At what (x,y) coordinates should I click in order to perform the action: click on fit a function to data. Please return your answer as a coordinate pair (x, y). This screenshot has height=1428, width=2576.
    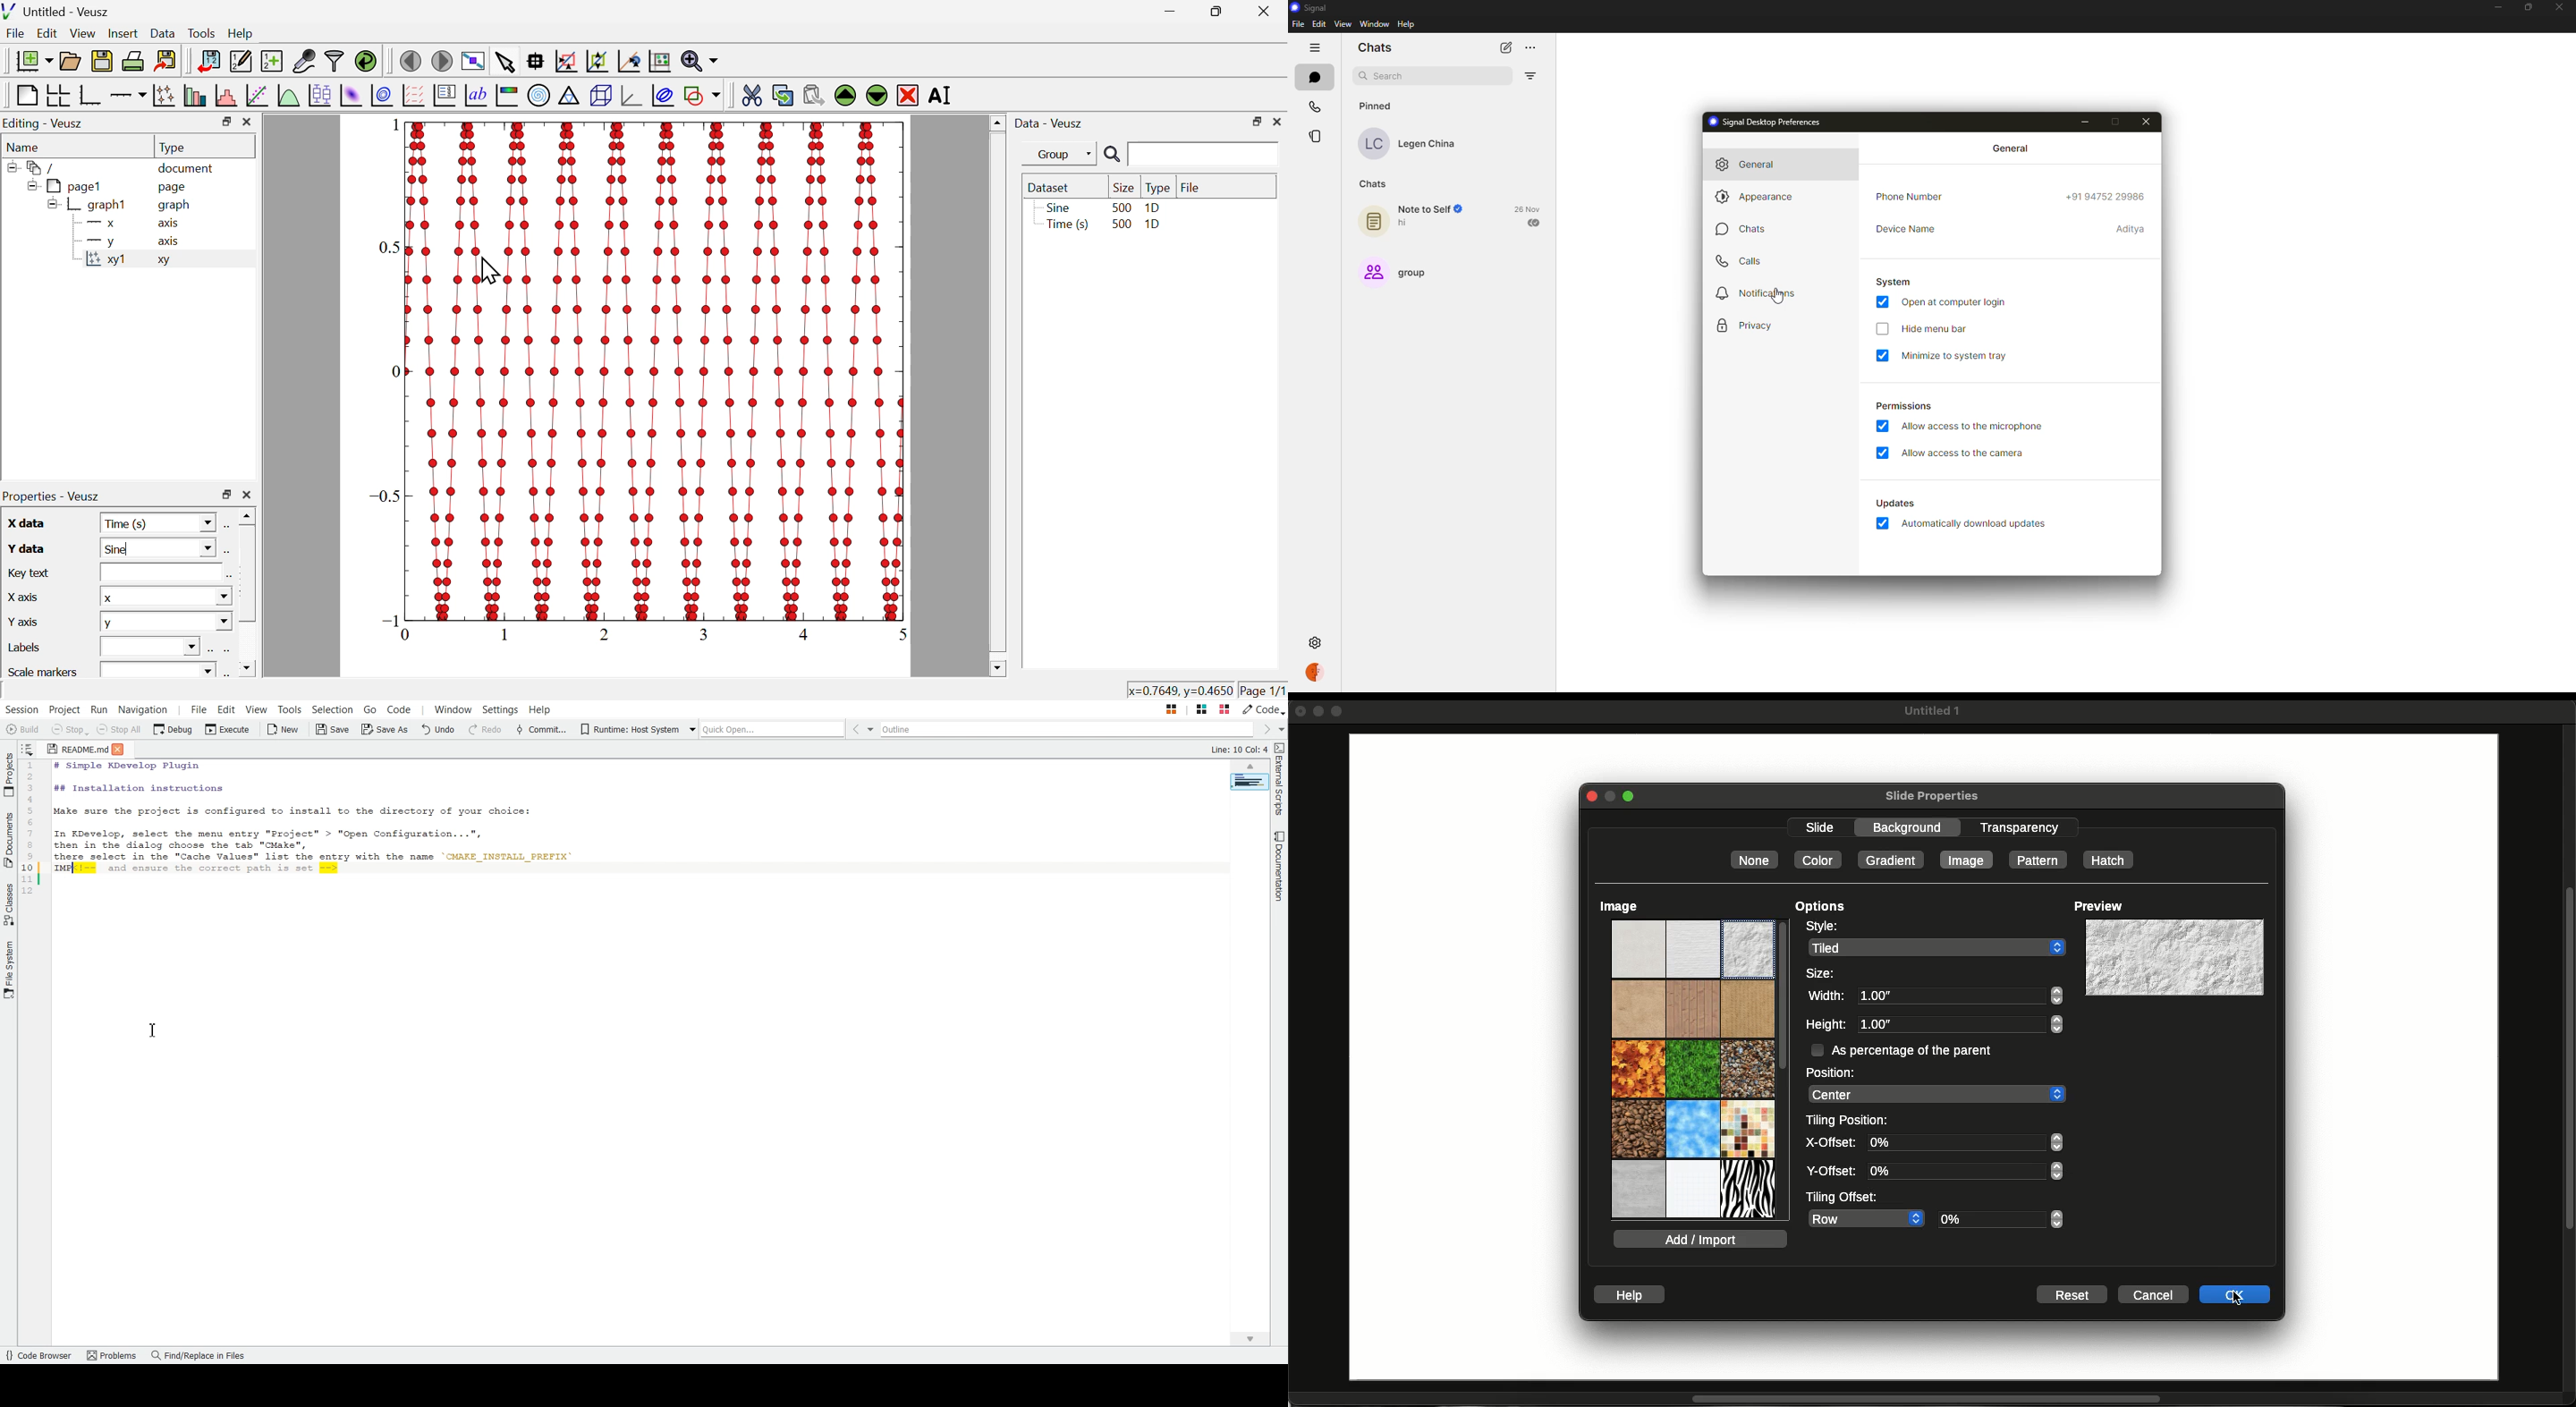
    Looking at the image, I should click on (256, 96).